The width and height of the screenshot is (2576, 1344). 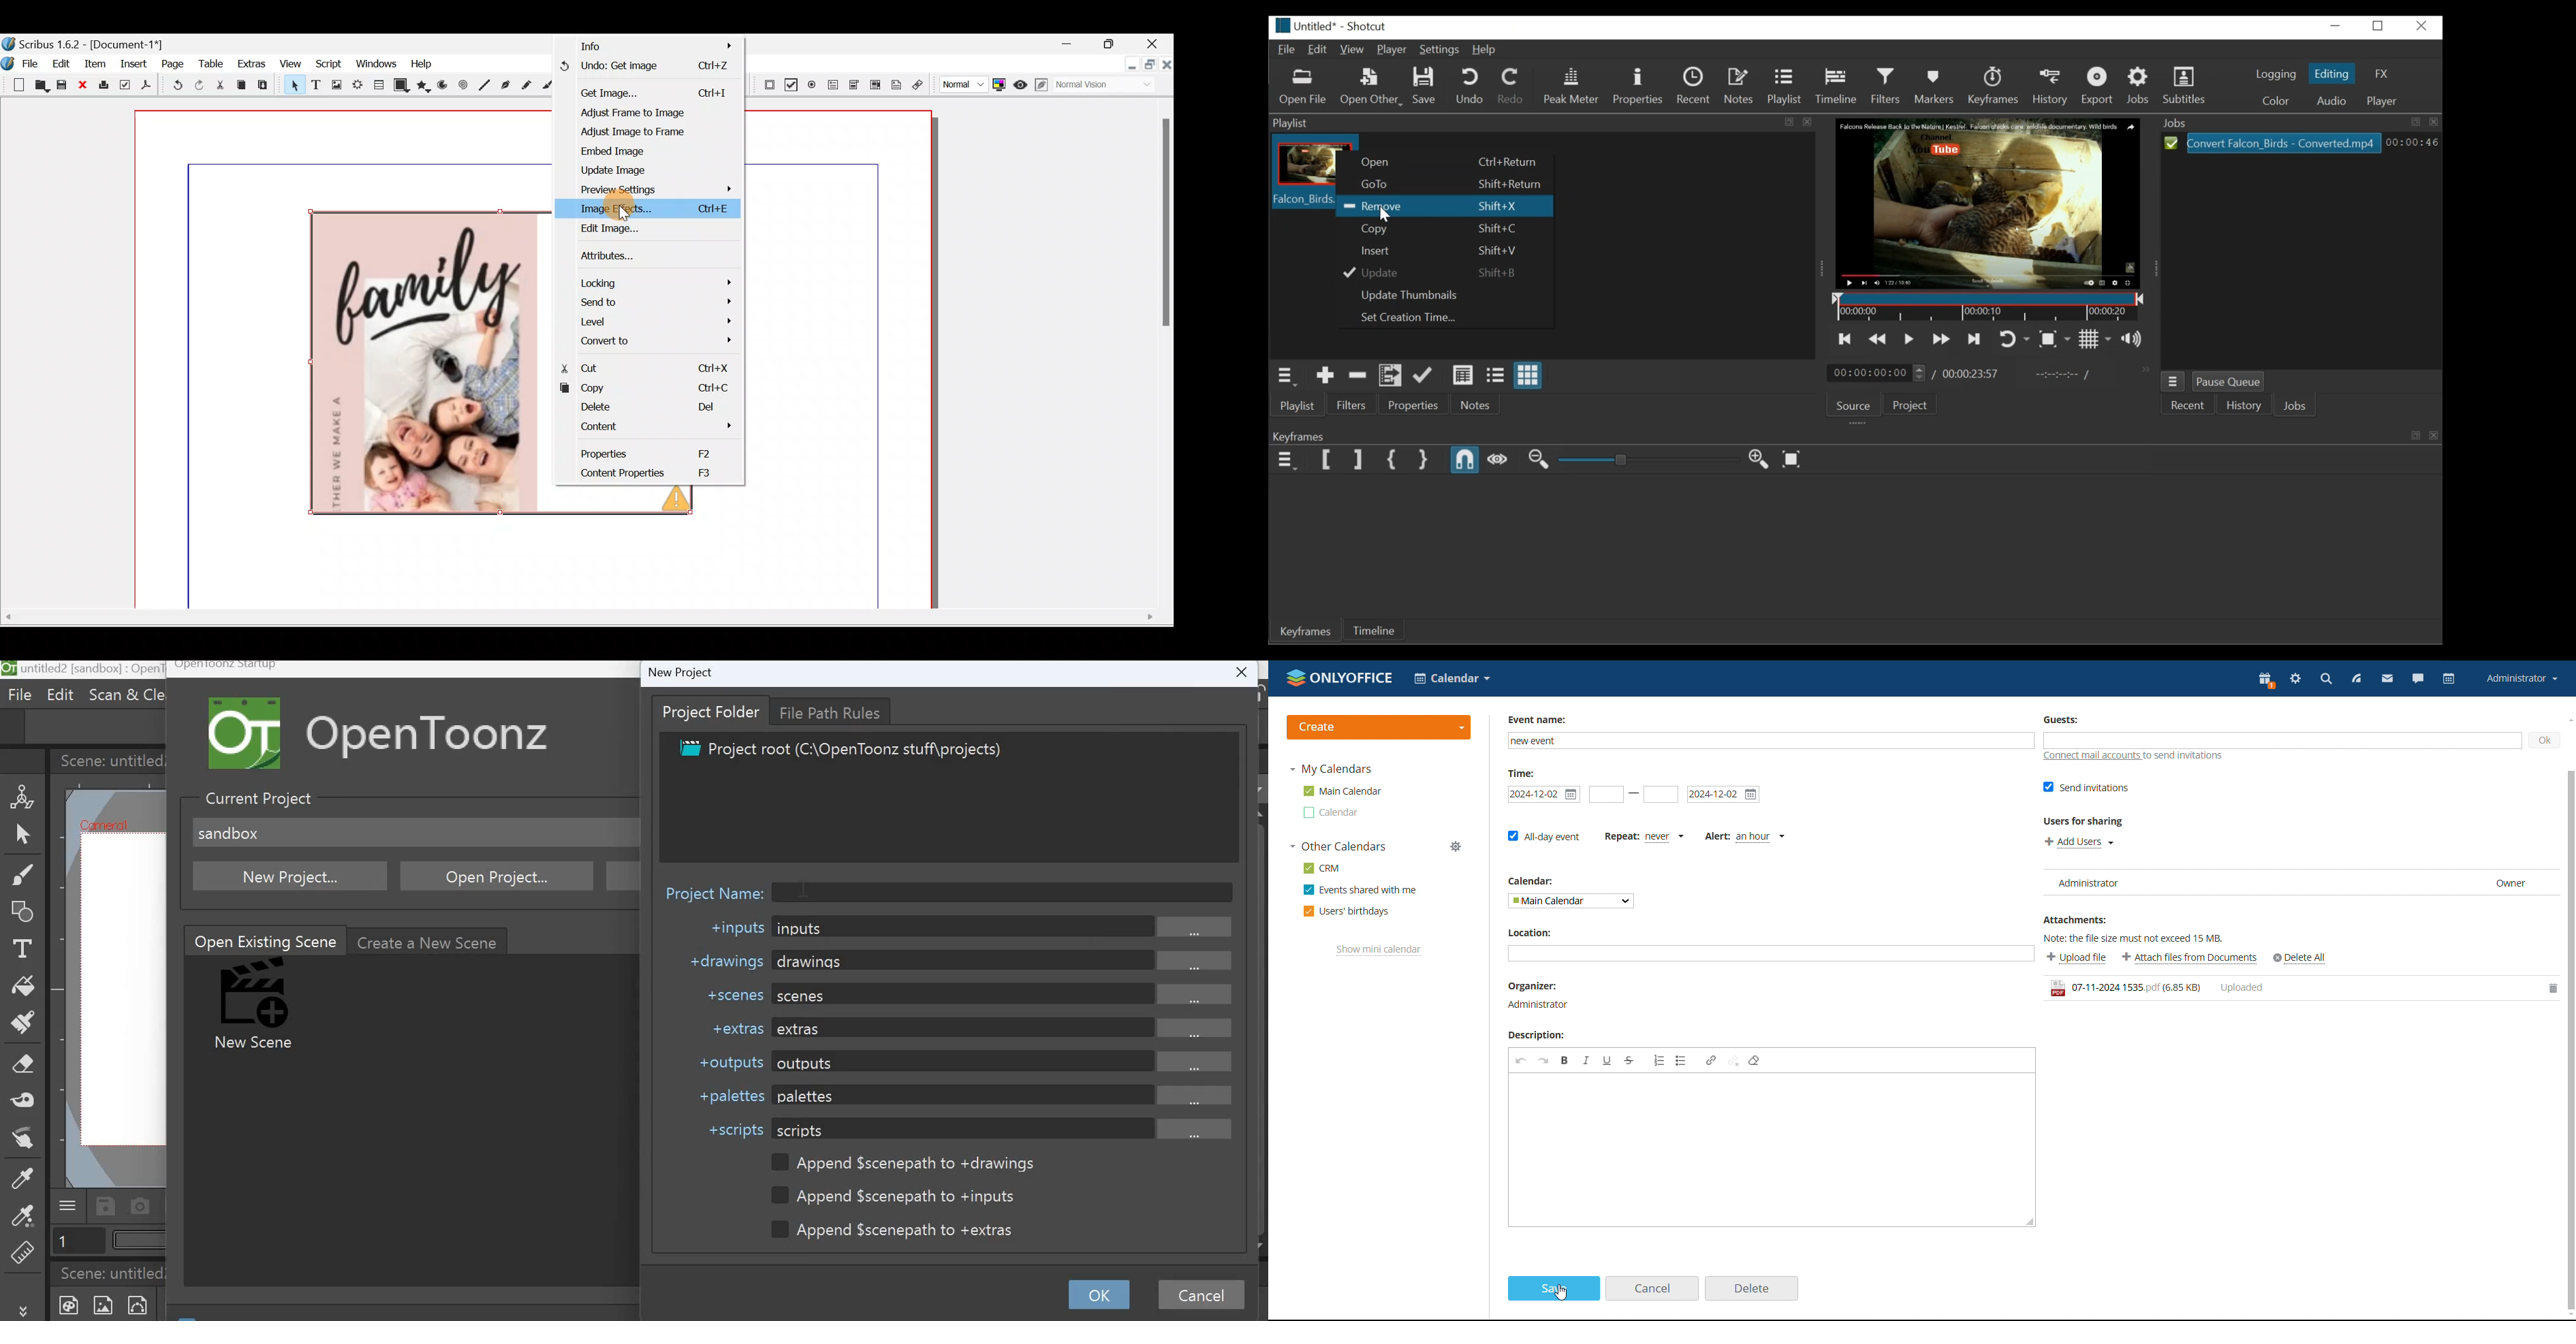 I want to click on Adjust Zoom keyframe, so click(x=1648, y=460).